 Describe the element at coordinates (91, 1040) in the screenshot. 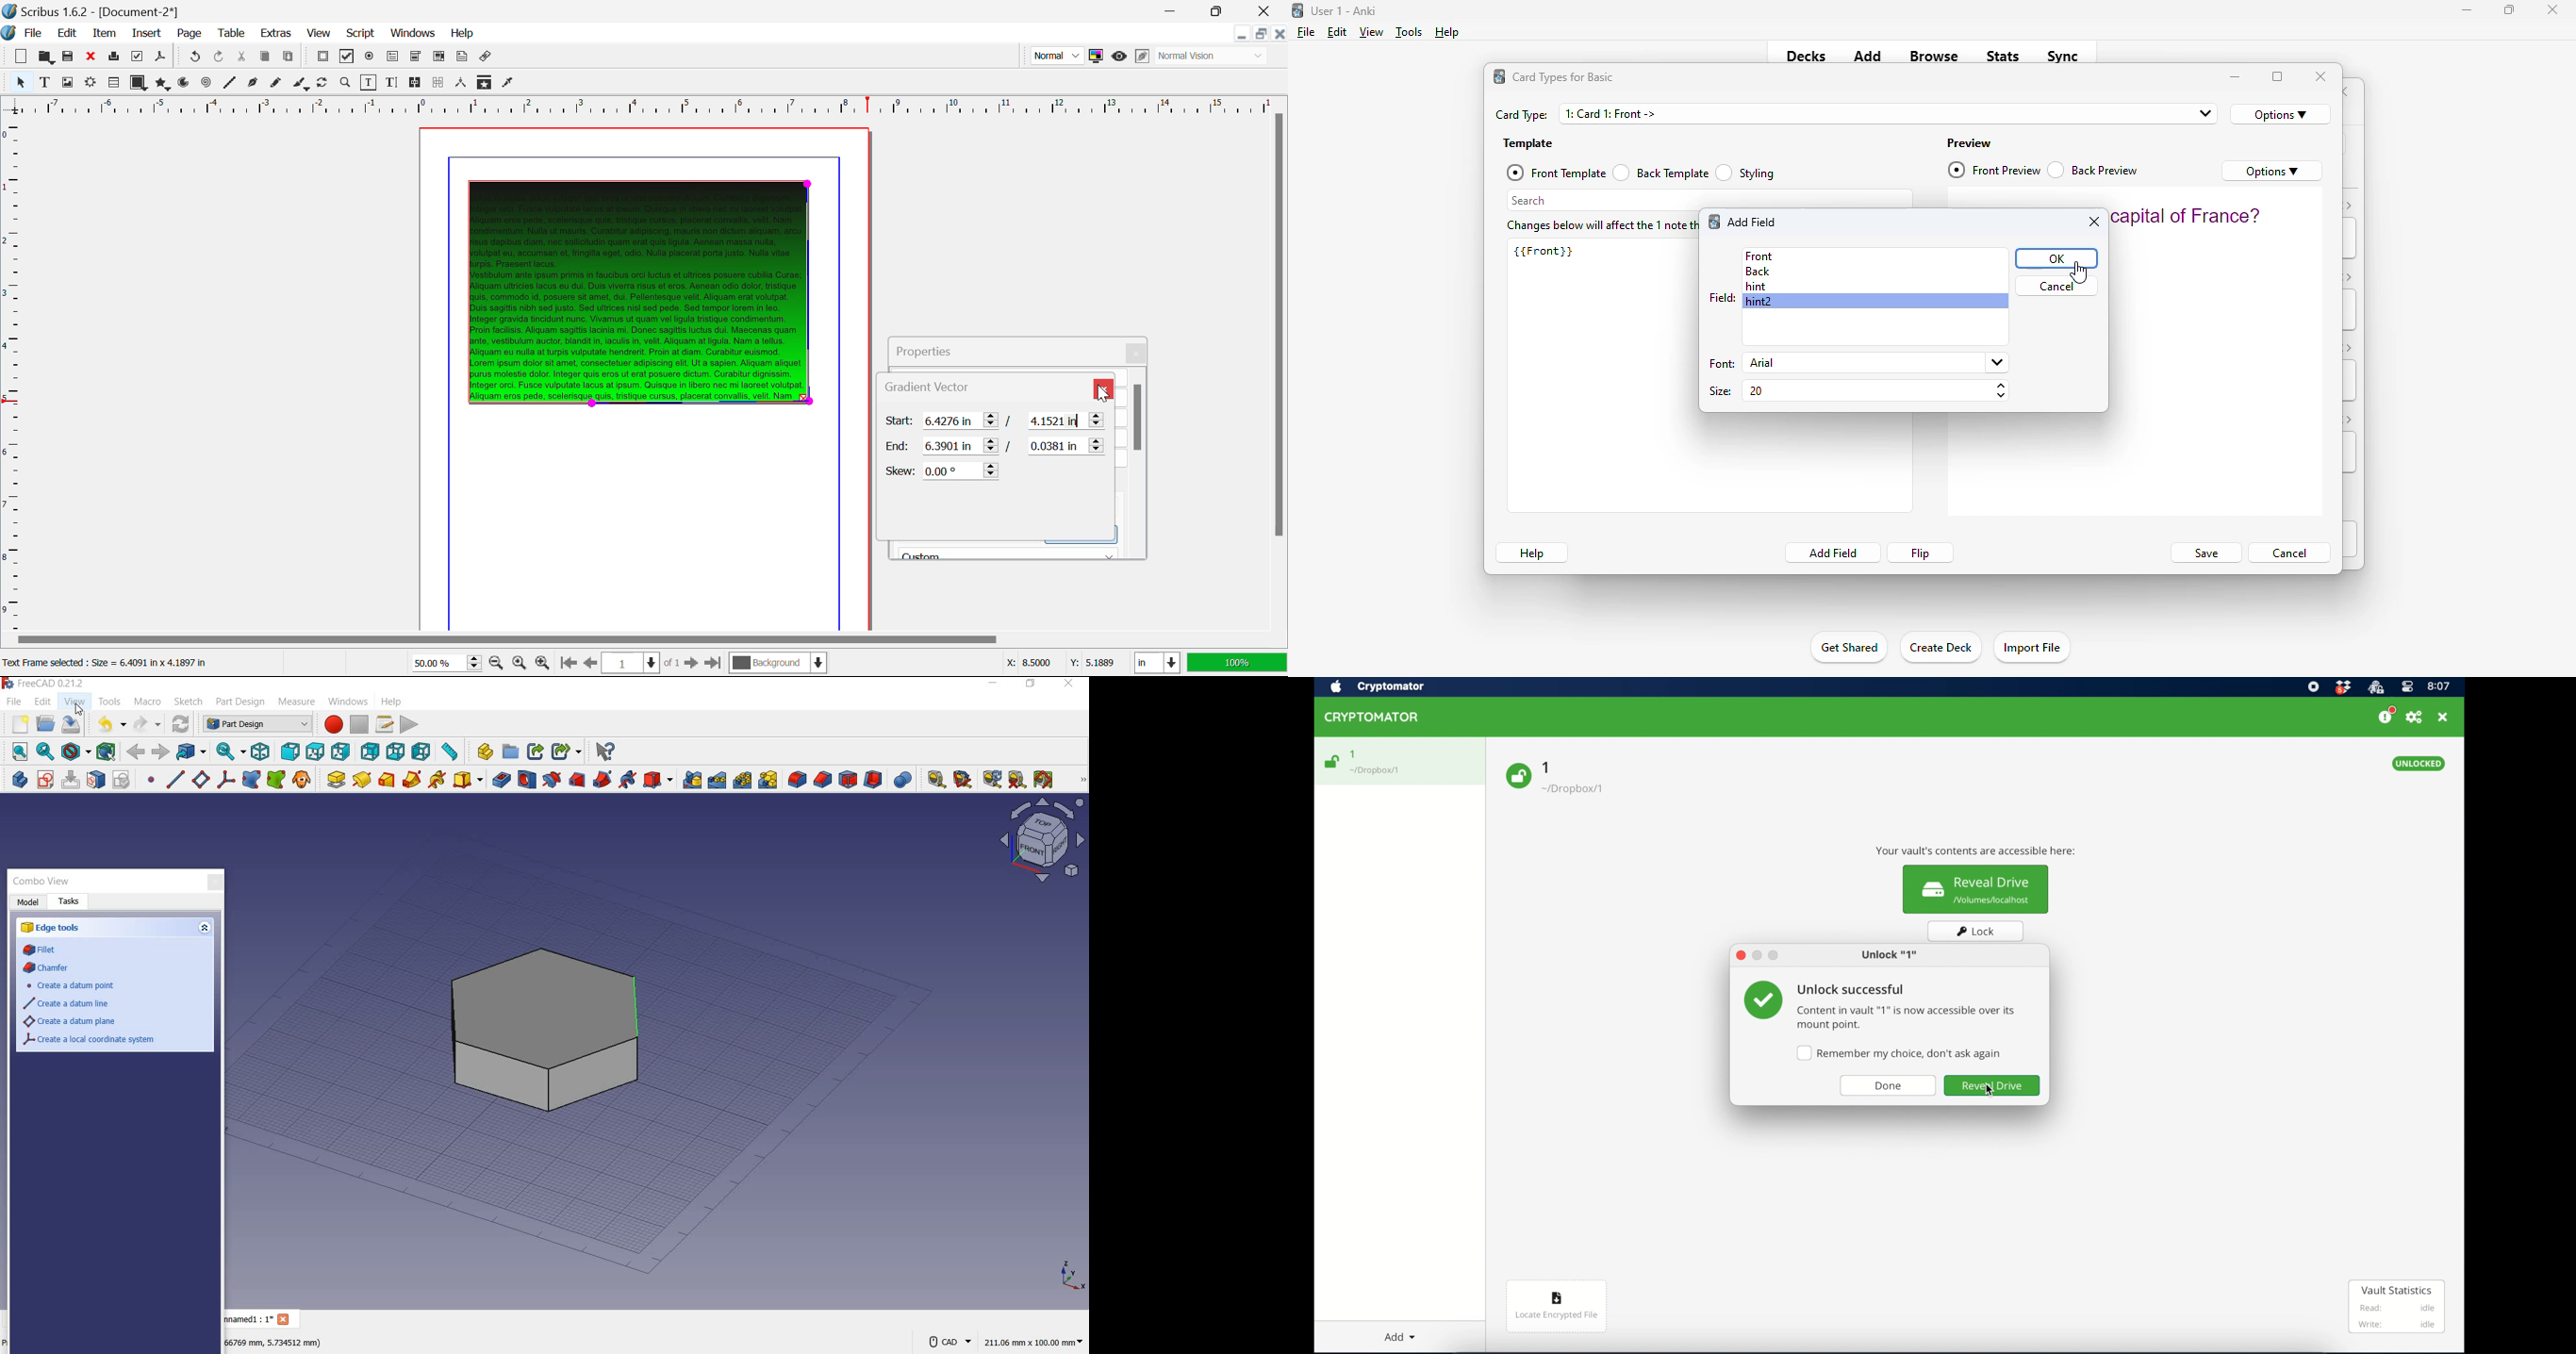

I see `create a local coordinate system` at that location.